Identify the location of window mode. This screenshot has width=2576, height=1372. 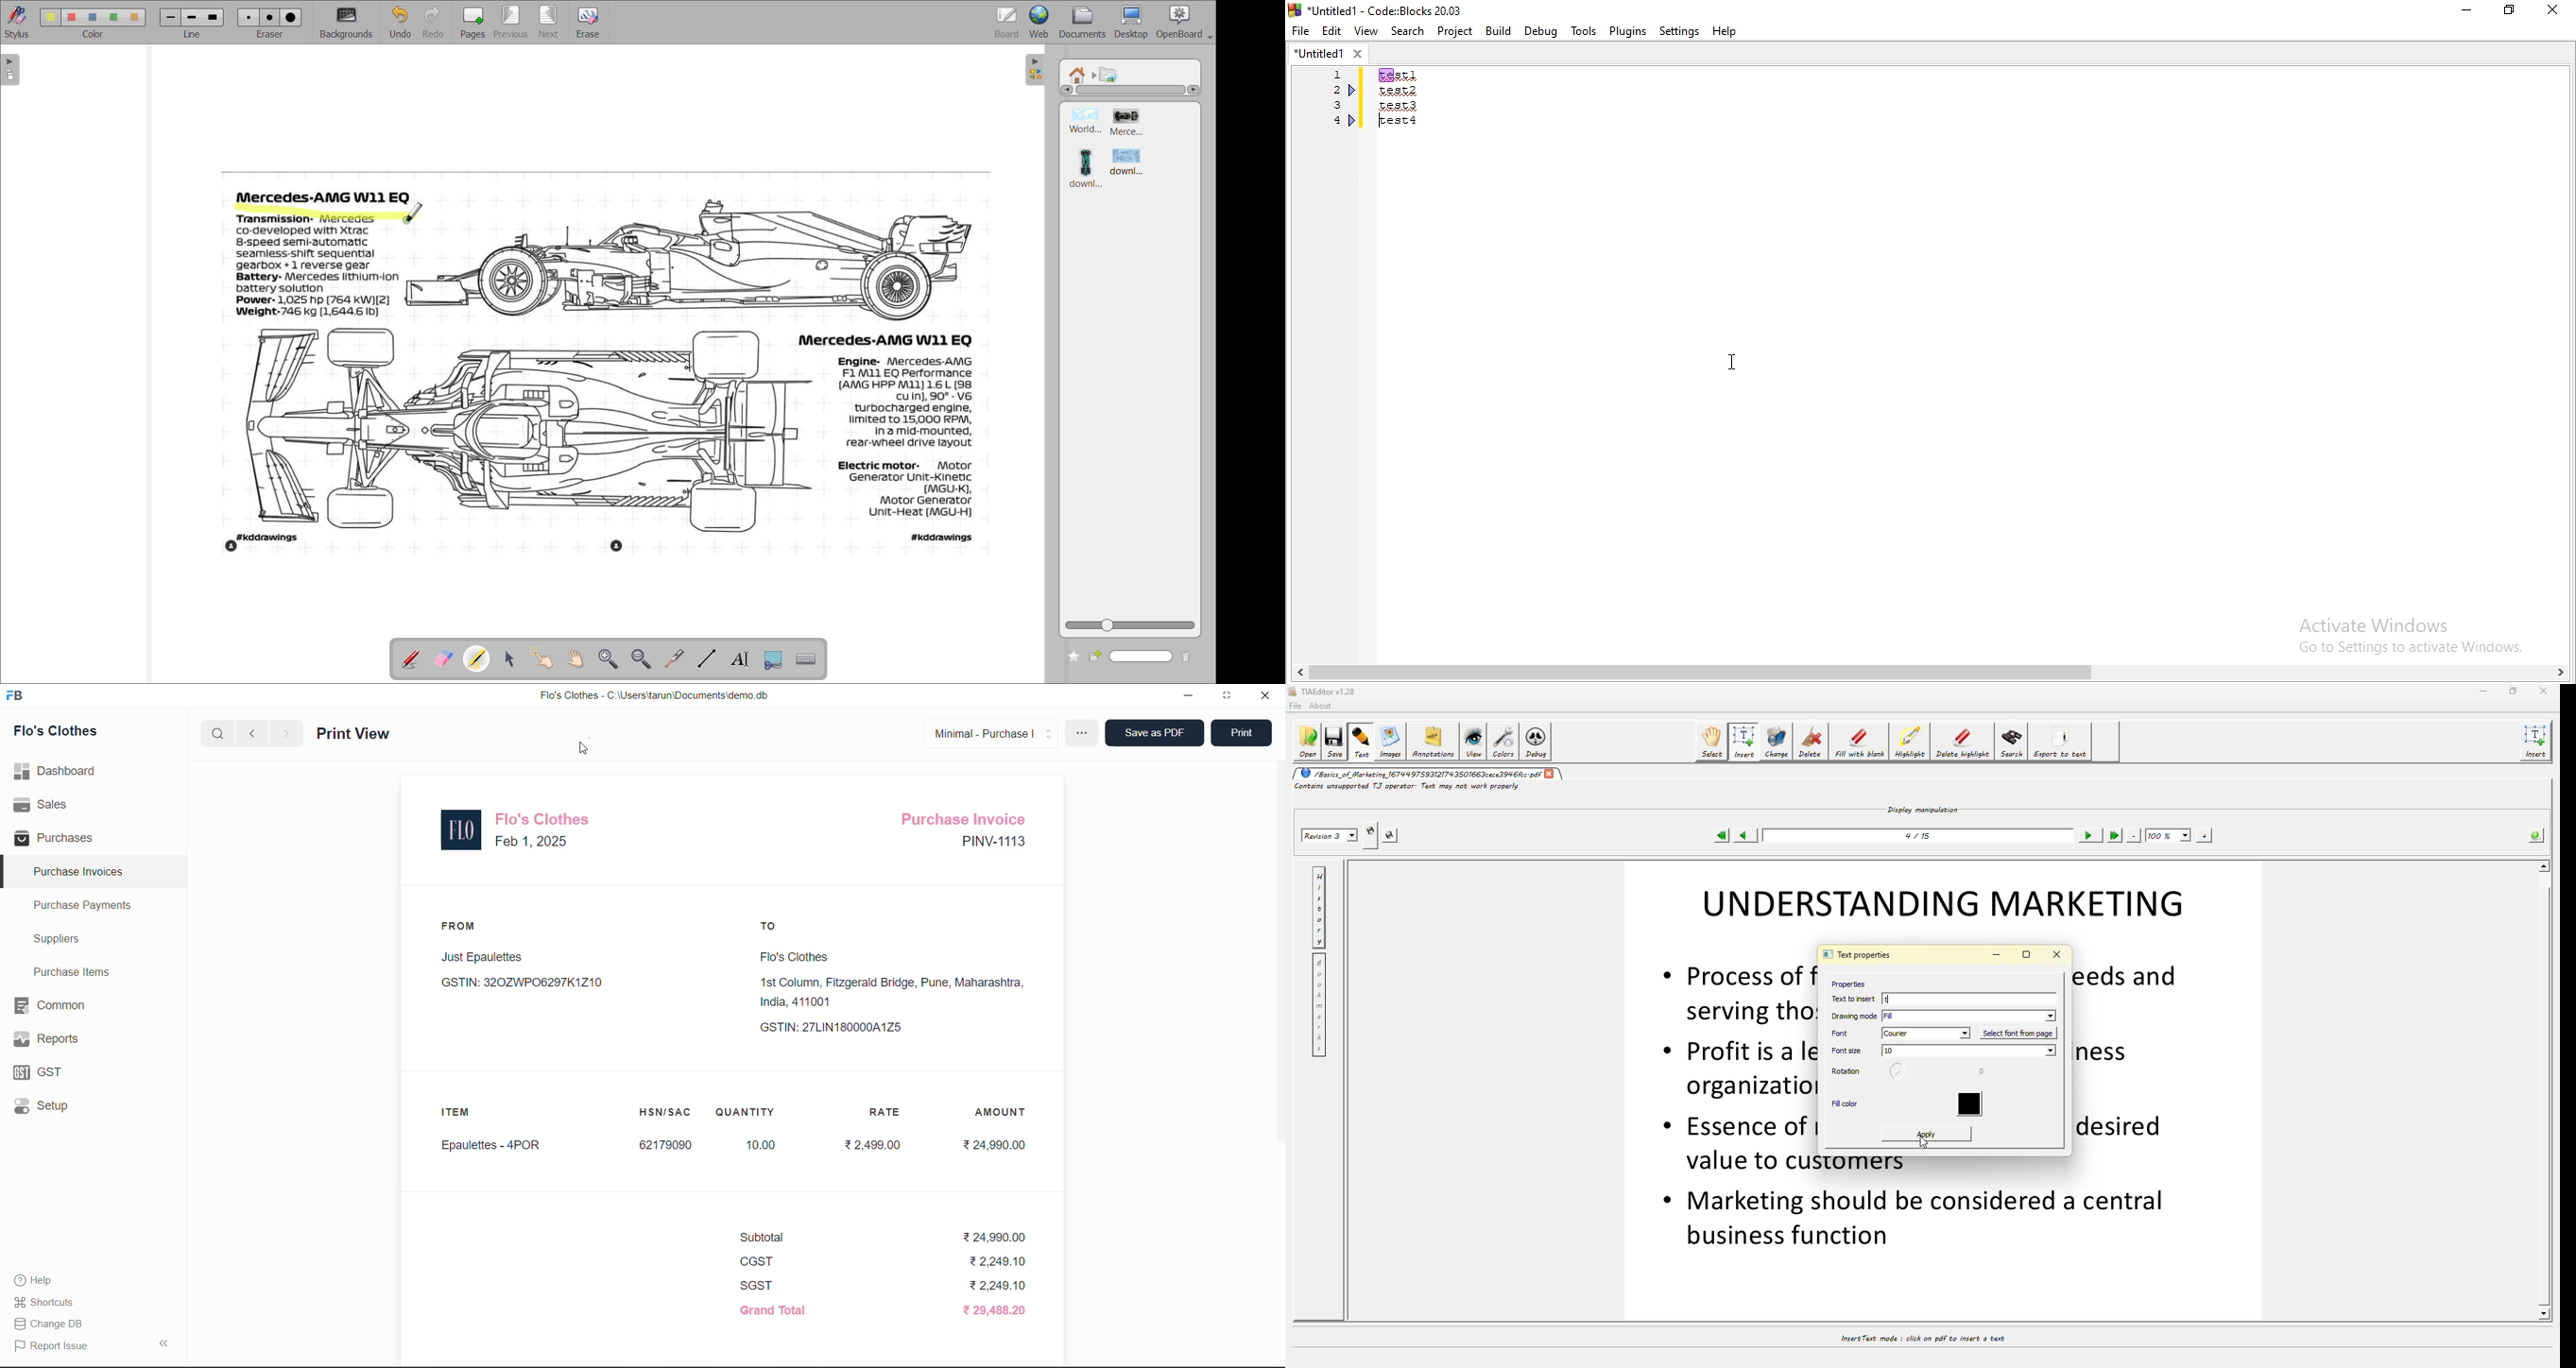
(1228, 695).